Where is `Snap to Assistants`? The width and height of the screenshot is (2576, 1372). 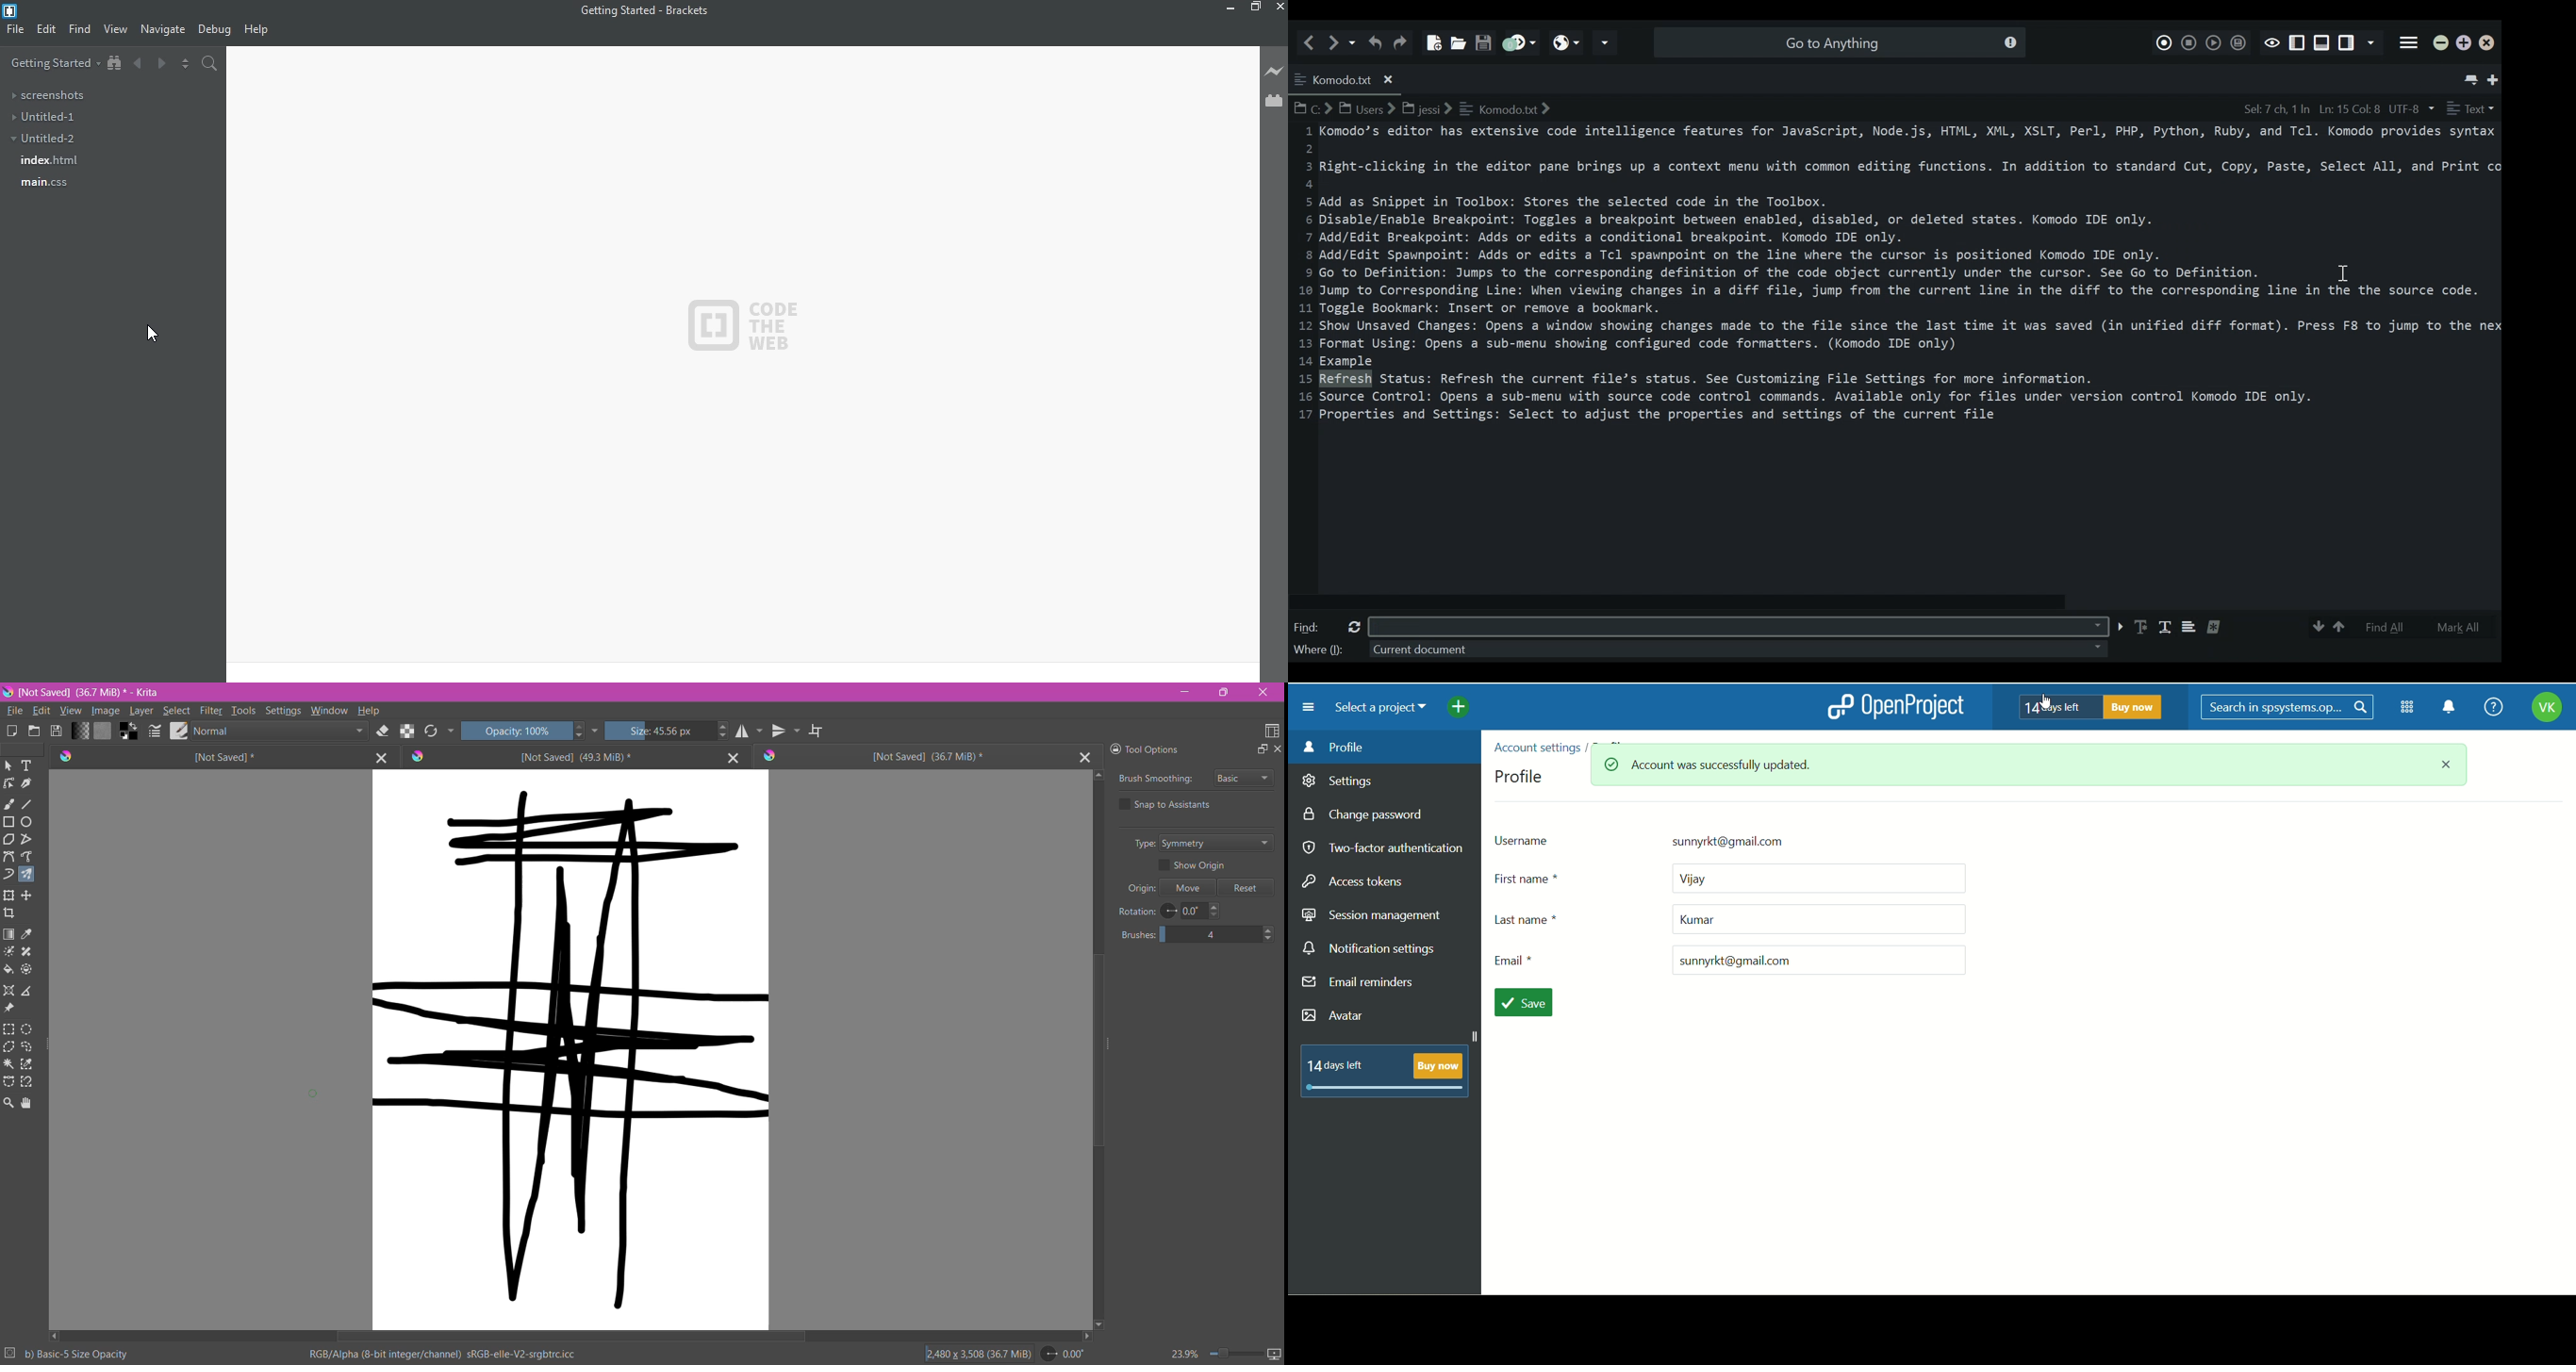 Snap to Assistants is located at coordinates (1179, 805).